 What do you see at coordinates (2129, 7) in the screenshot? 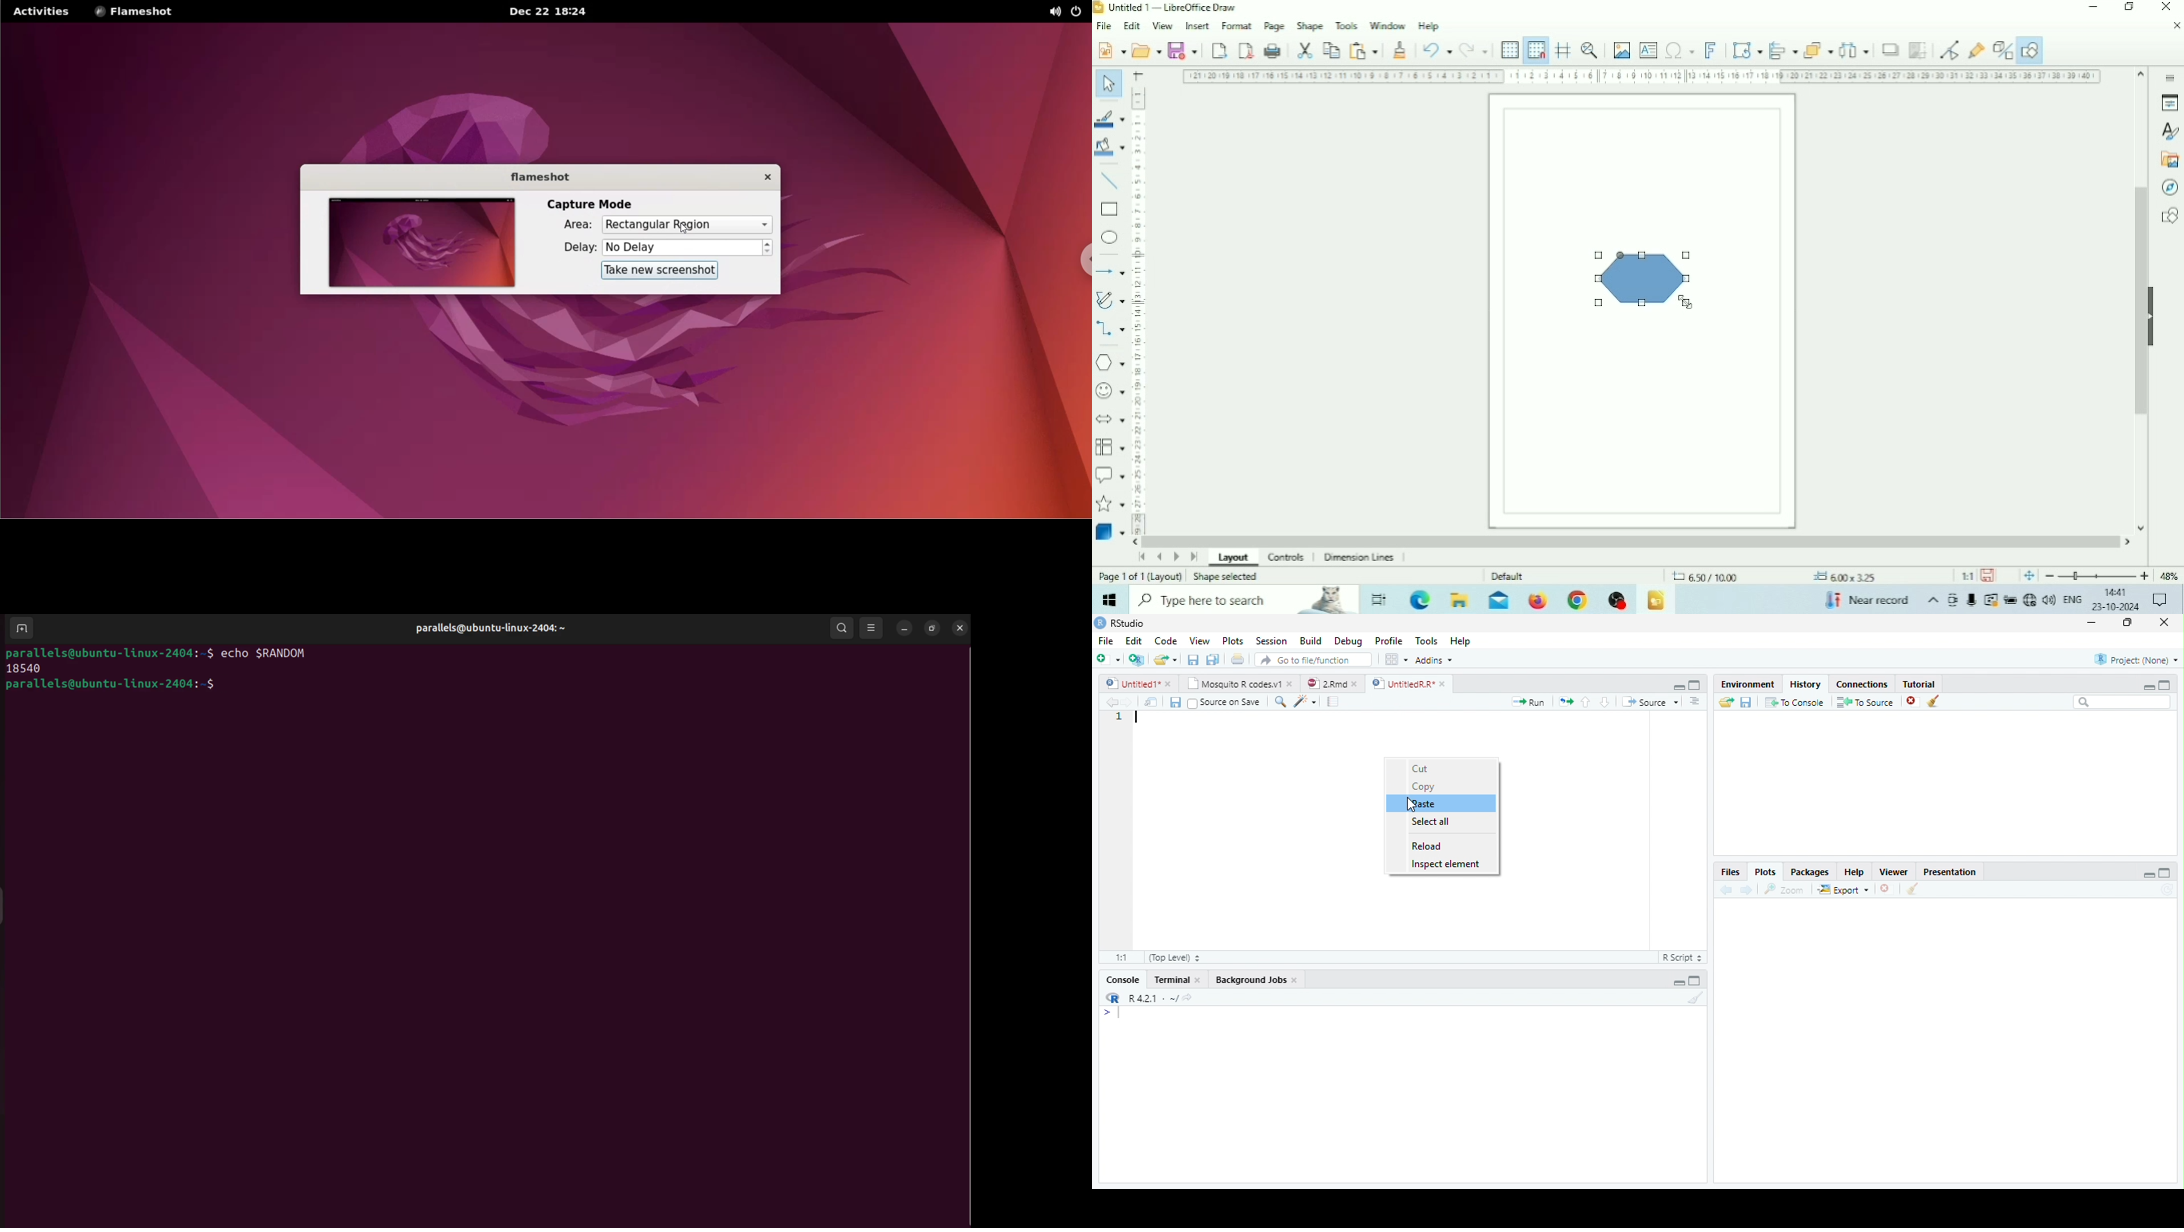
I see `Restore Down` at bounding box center [2129, 7].